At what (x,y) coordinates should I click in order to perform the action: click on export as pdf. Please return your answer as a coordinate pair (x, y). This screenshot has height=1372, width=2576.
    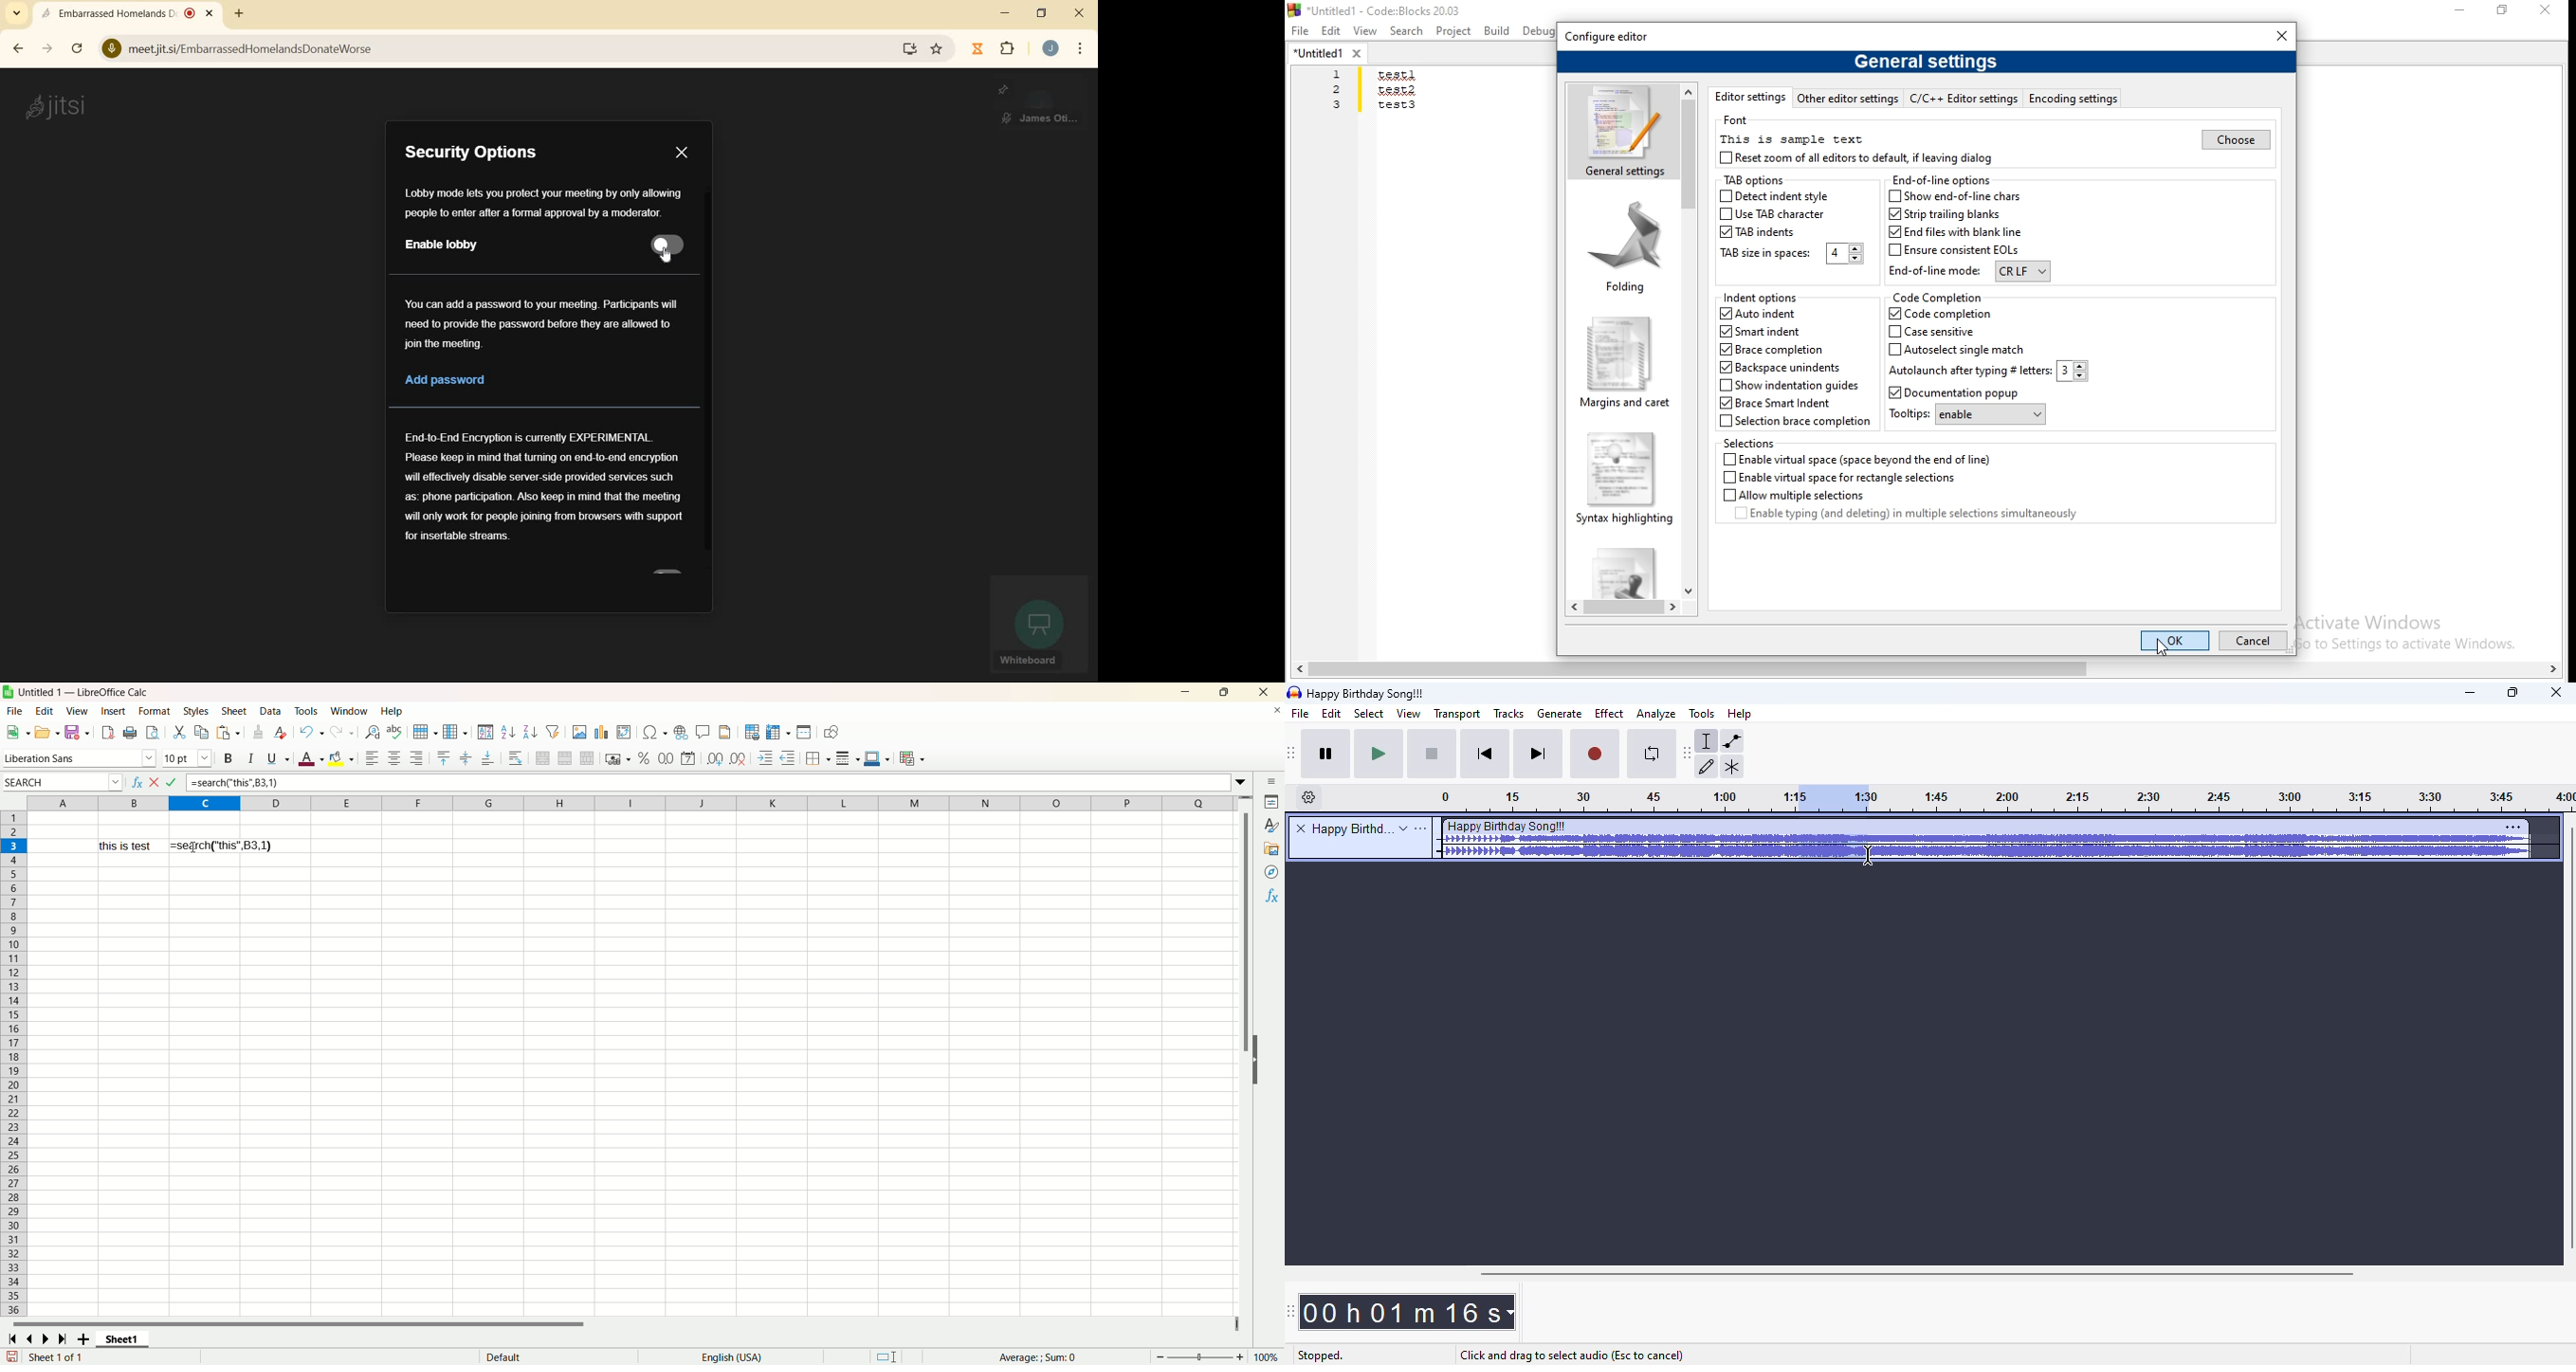
    Looking at the image, I should click on (107, 733).